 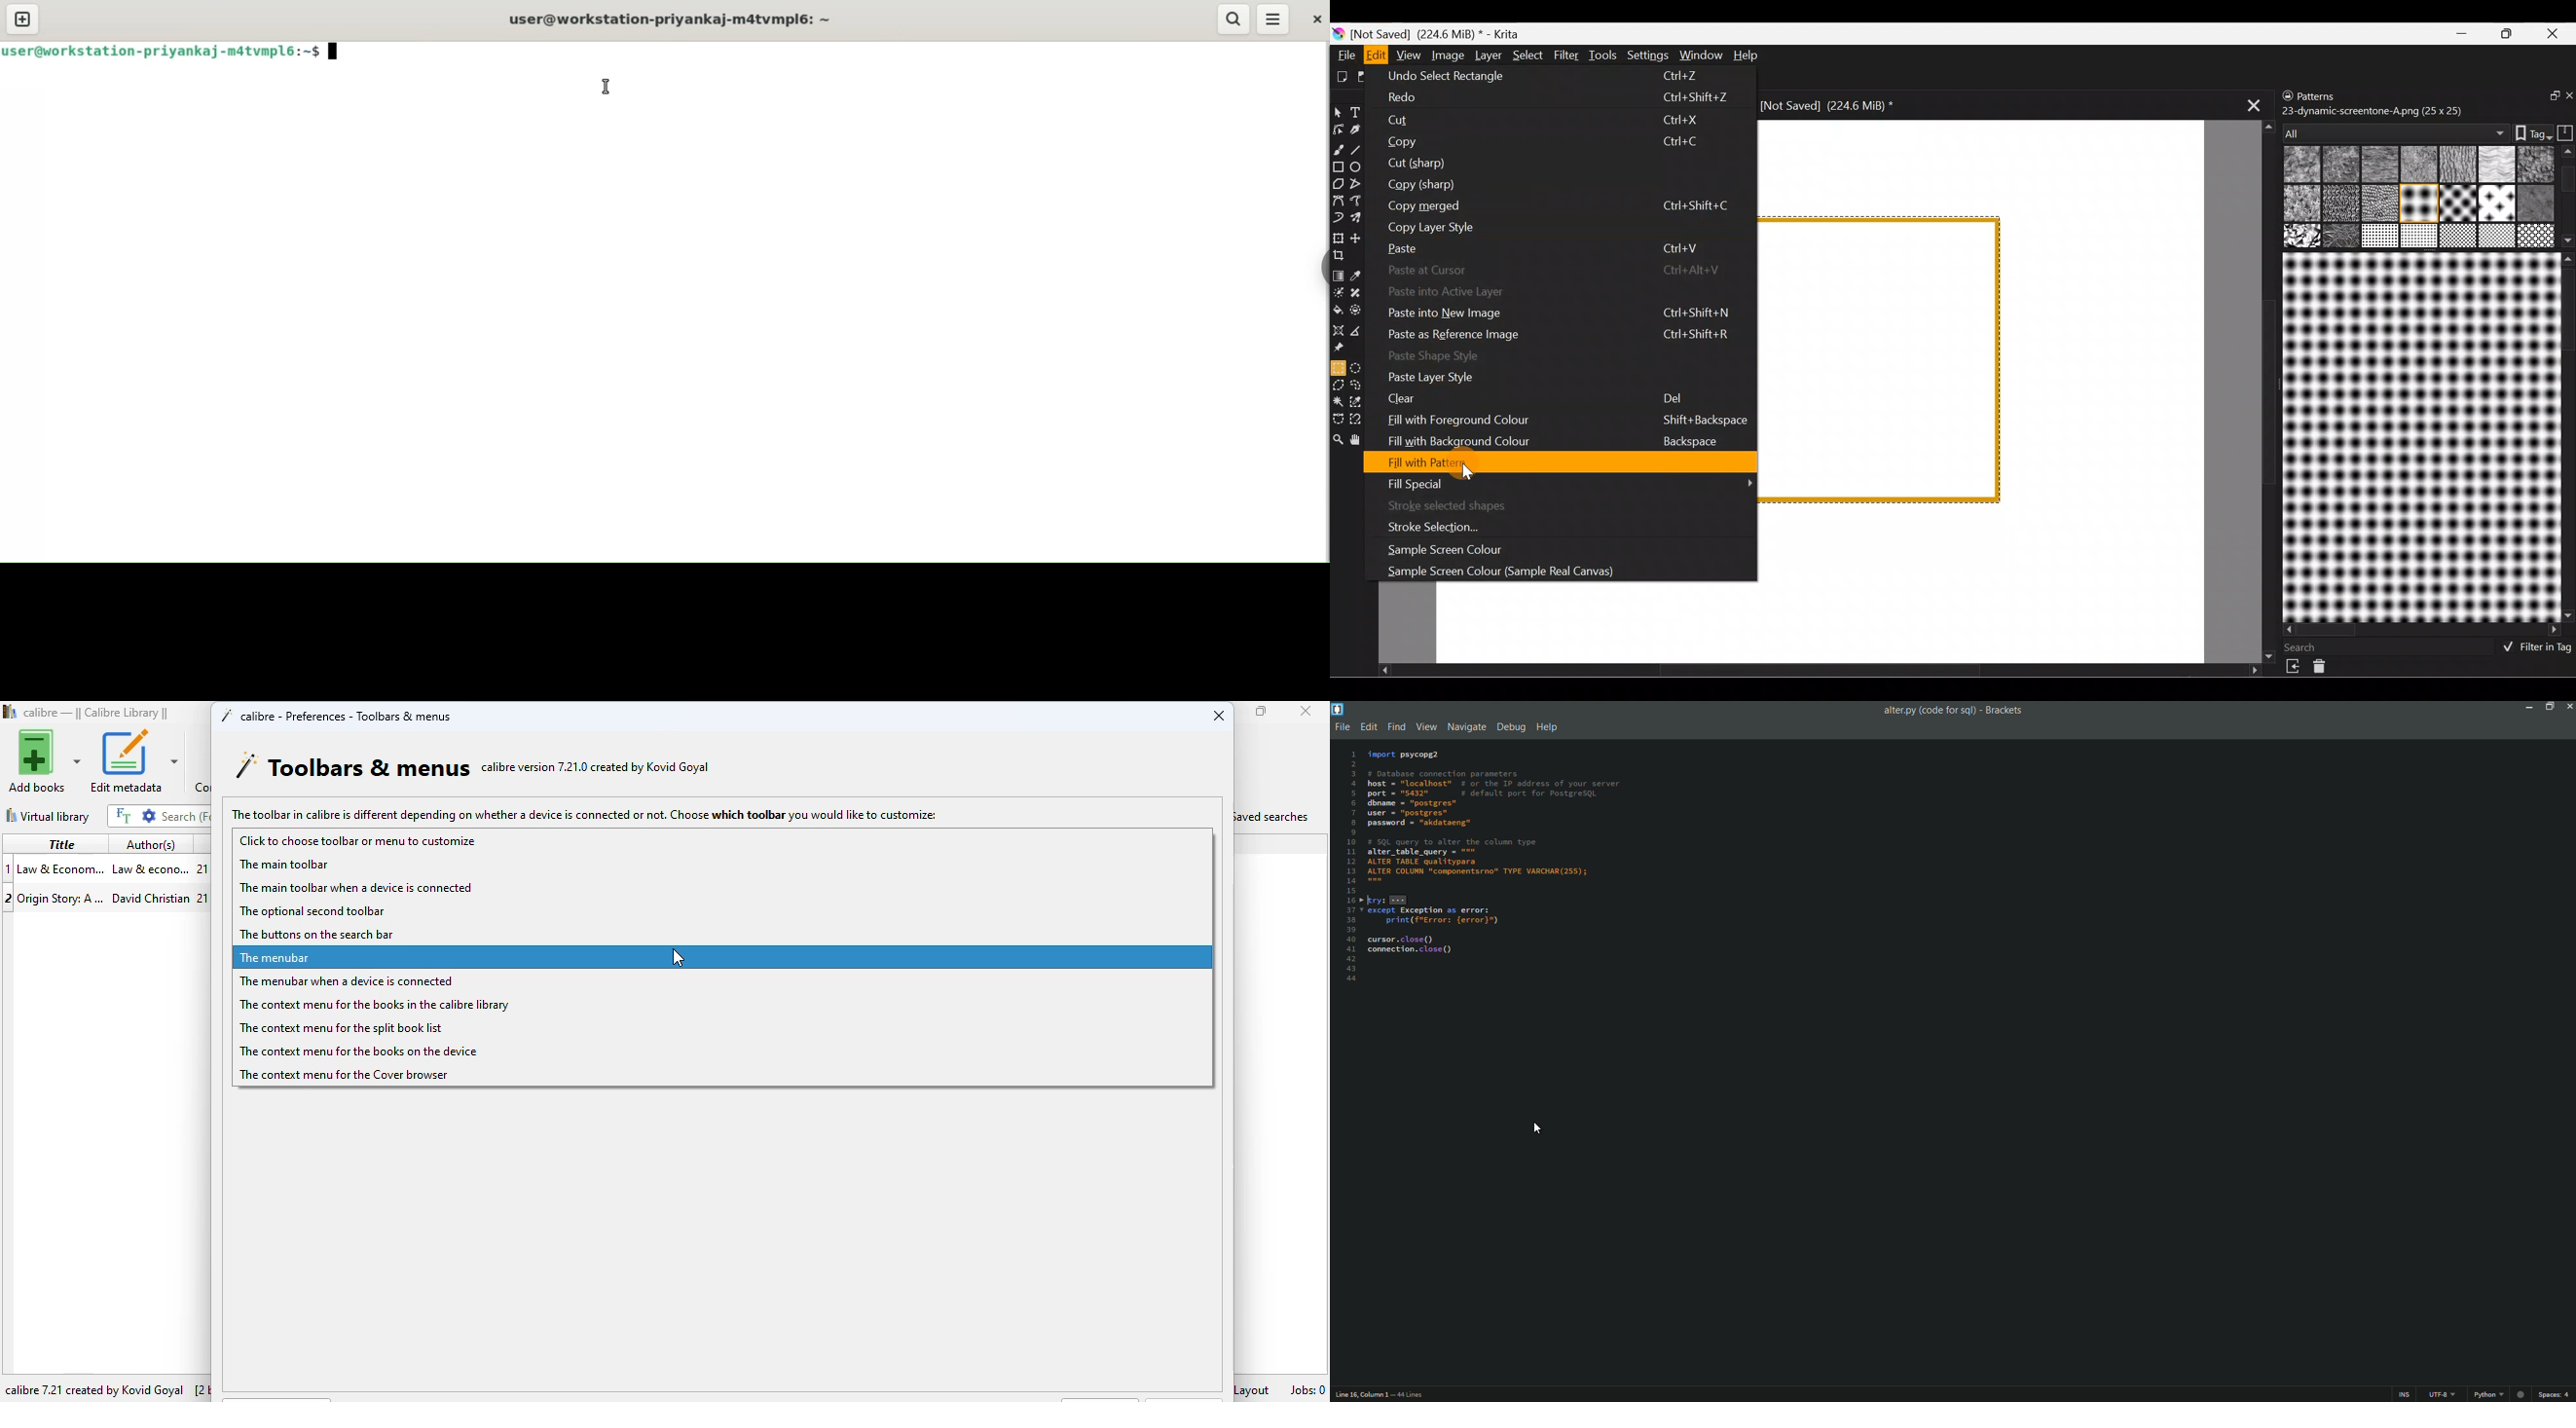 What do you see at coordinates (1344, 258) in the screenshot?
I see `Crop an image` at bounding box center [1344, 258].